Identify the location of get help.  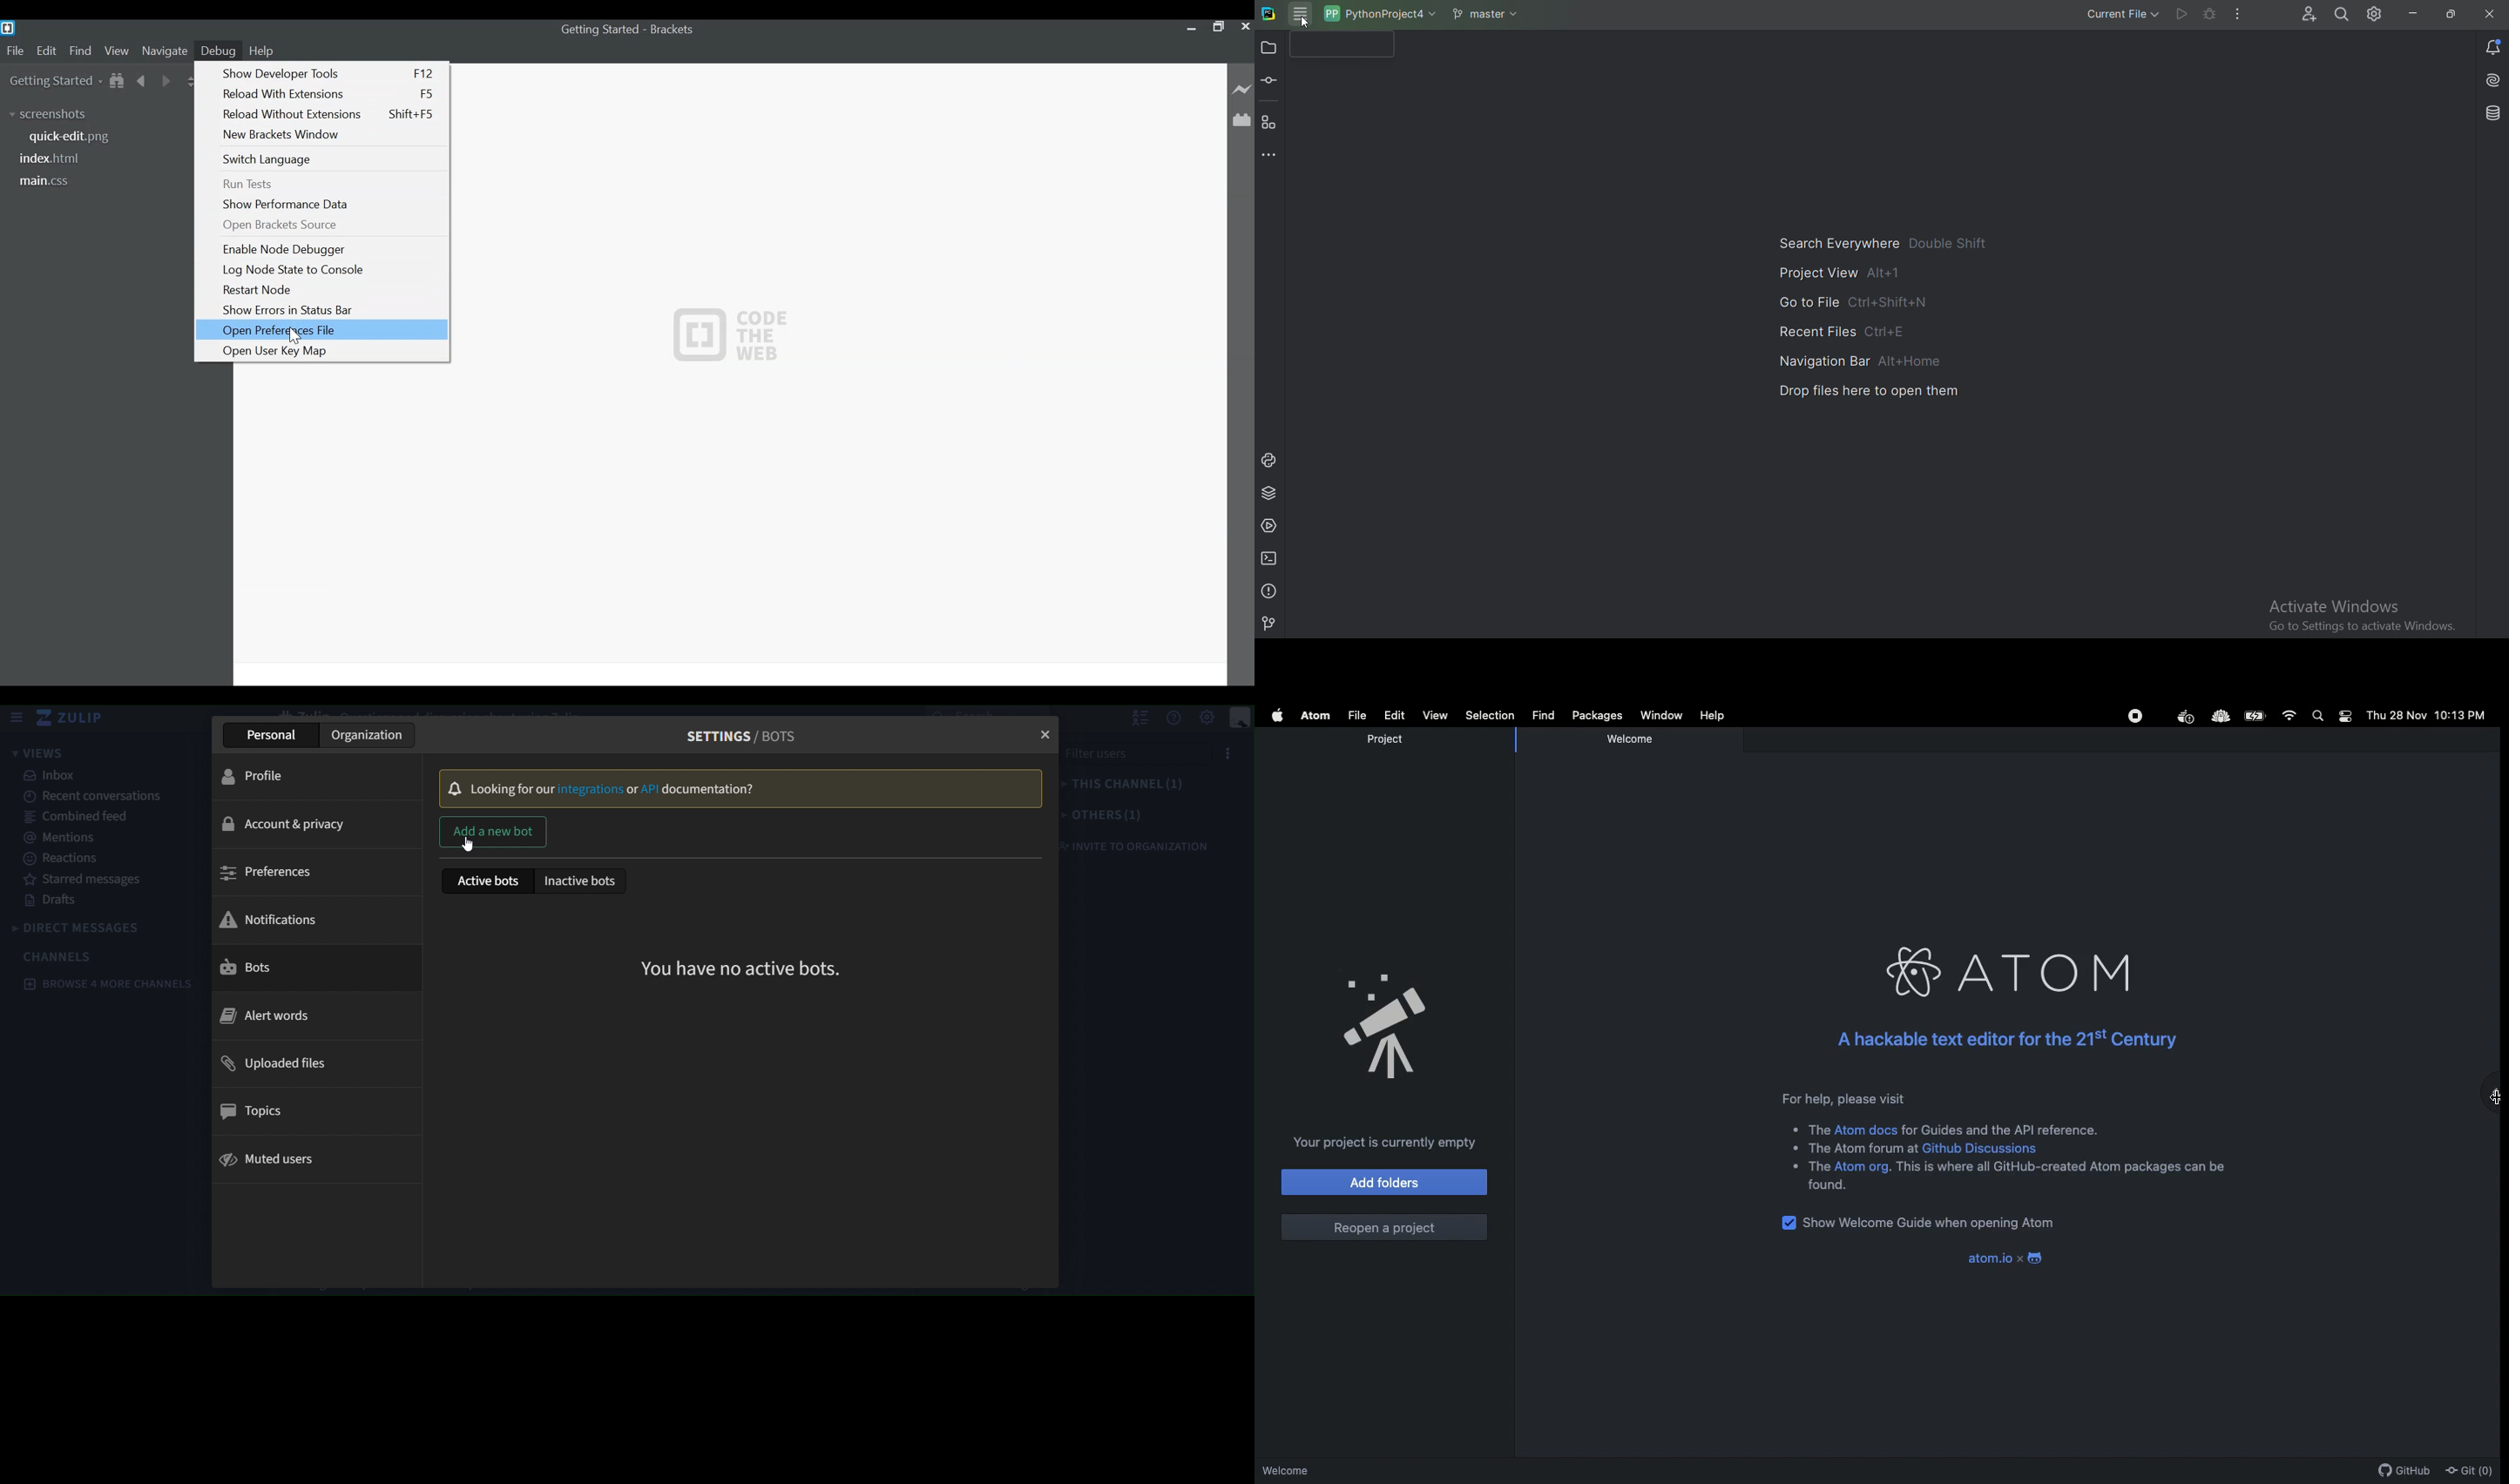
(1173, 719).